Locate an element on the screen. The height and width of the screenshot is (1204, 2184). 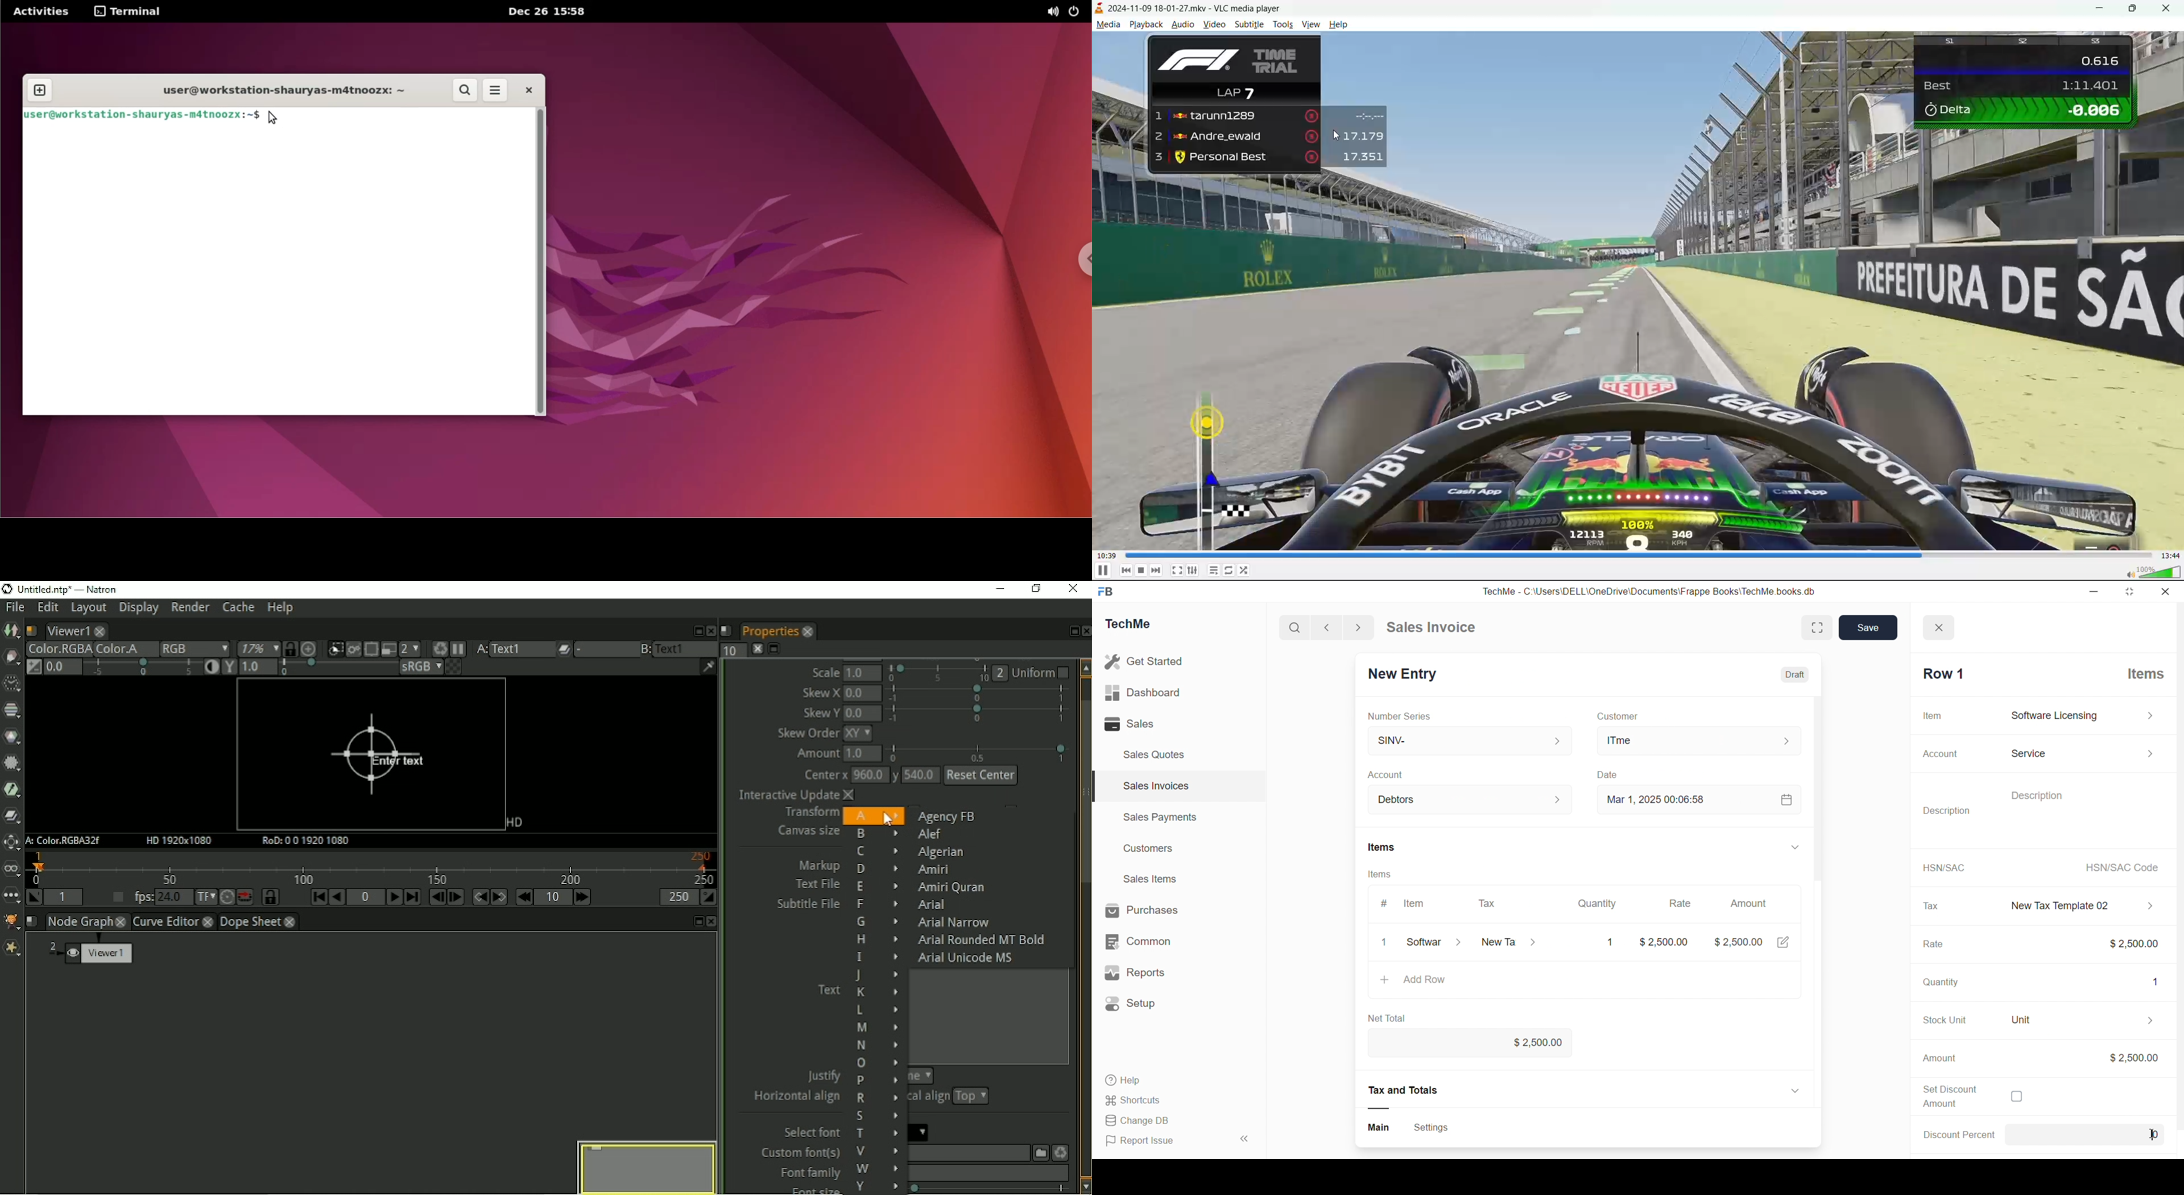
# Item is located at coordinates (1407, 905).